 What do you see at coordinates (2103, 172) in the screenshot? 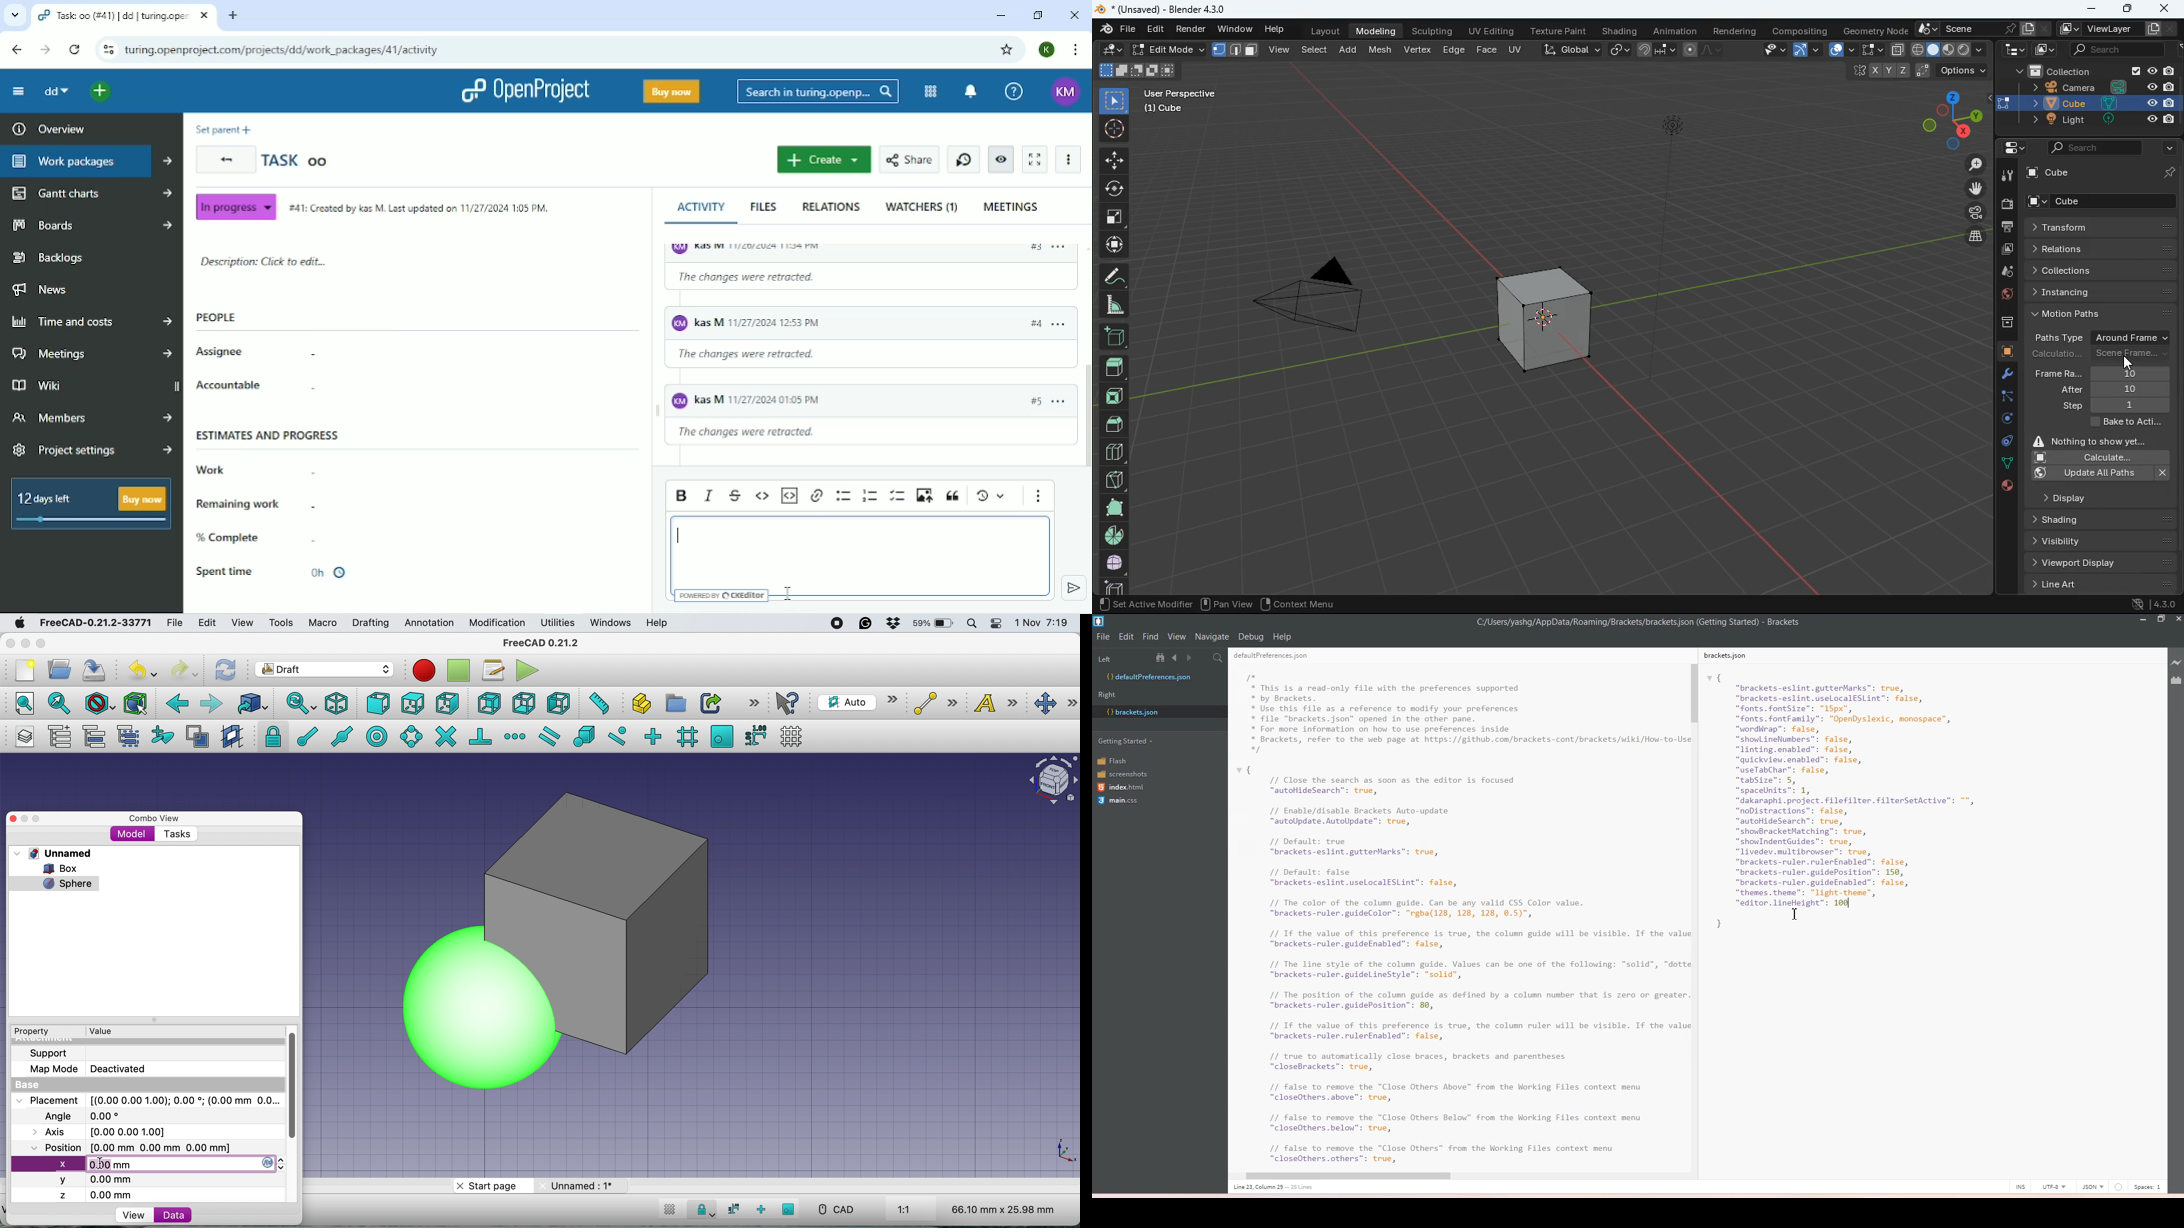
I see `cube` at bounding box center [2103, 172].